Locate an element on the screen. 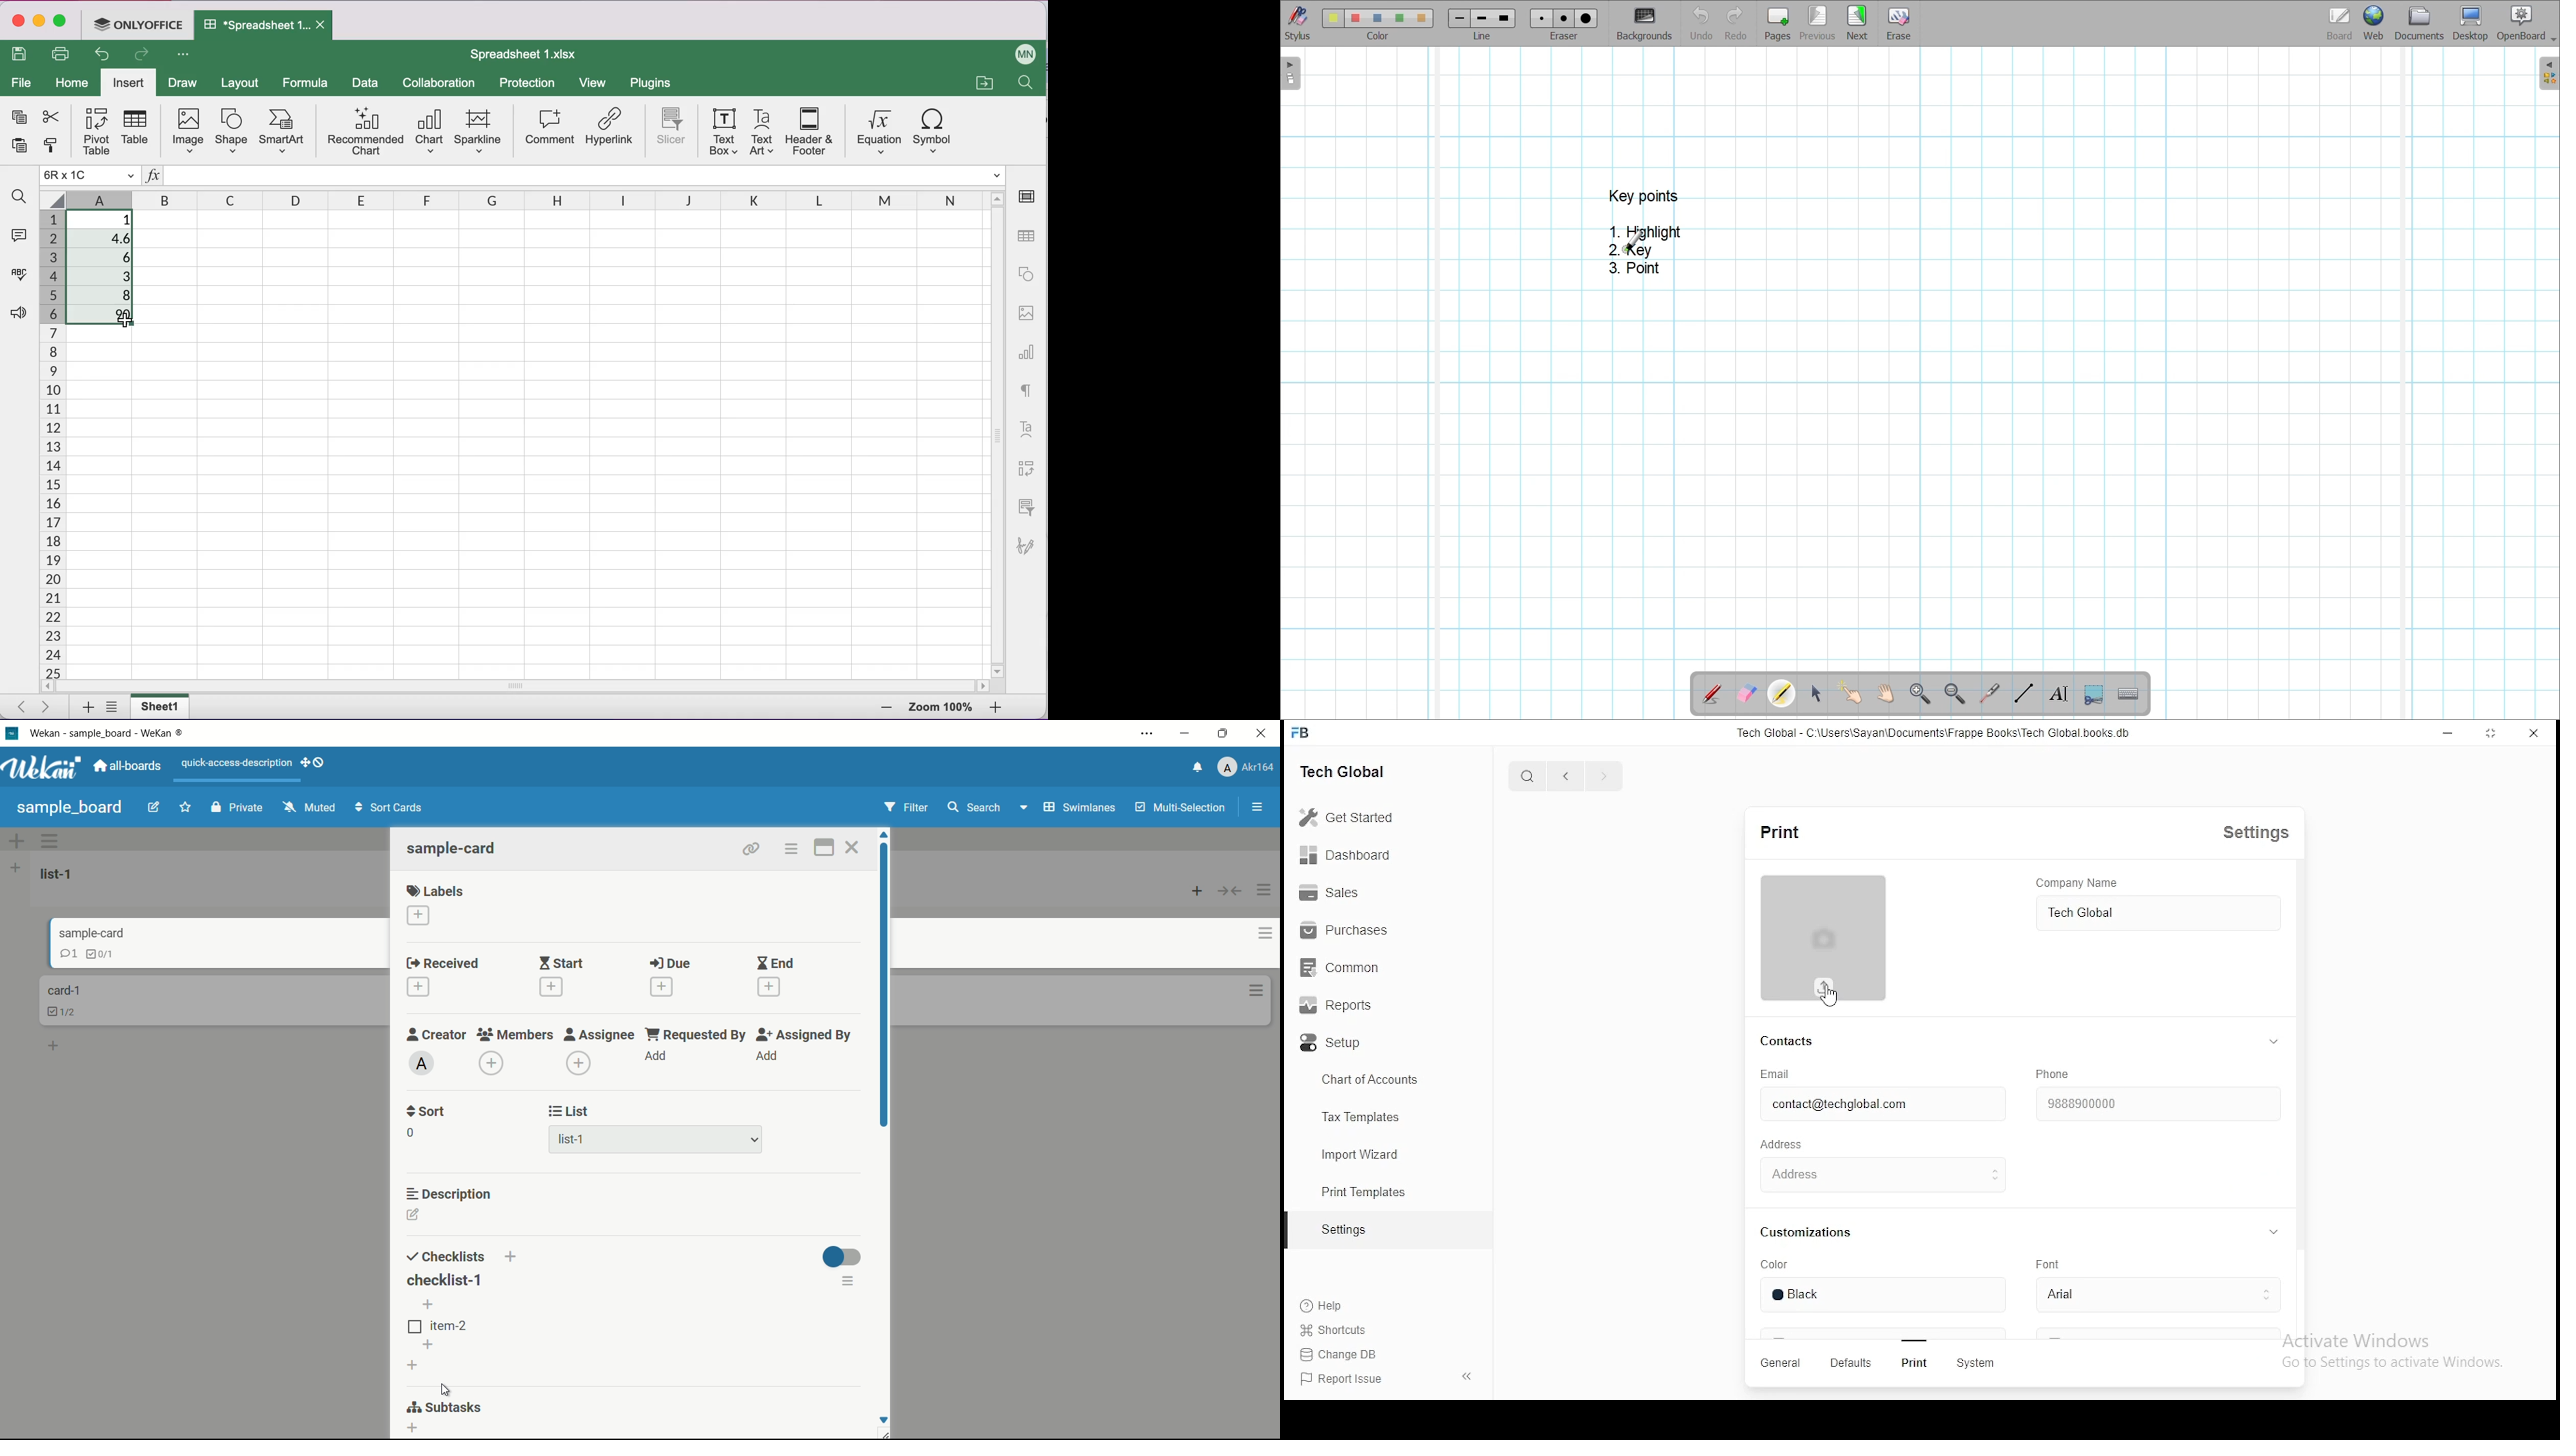 Image resolution: width=2576 pixels, height=1456 pixels. horizontal scrollbar is located at coordinates (318, 686).